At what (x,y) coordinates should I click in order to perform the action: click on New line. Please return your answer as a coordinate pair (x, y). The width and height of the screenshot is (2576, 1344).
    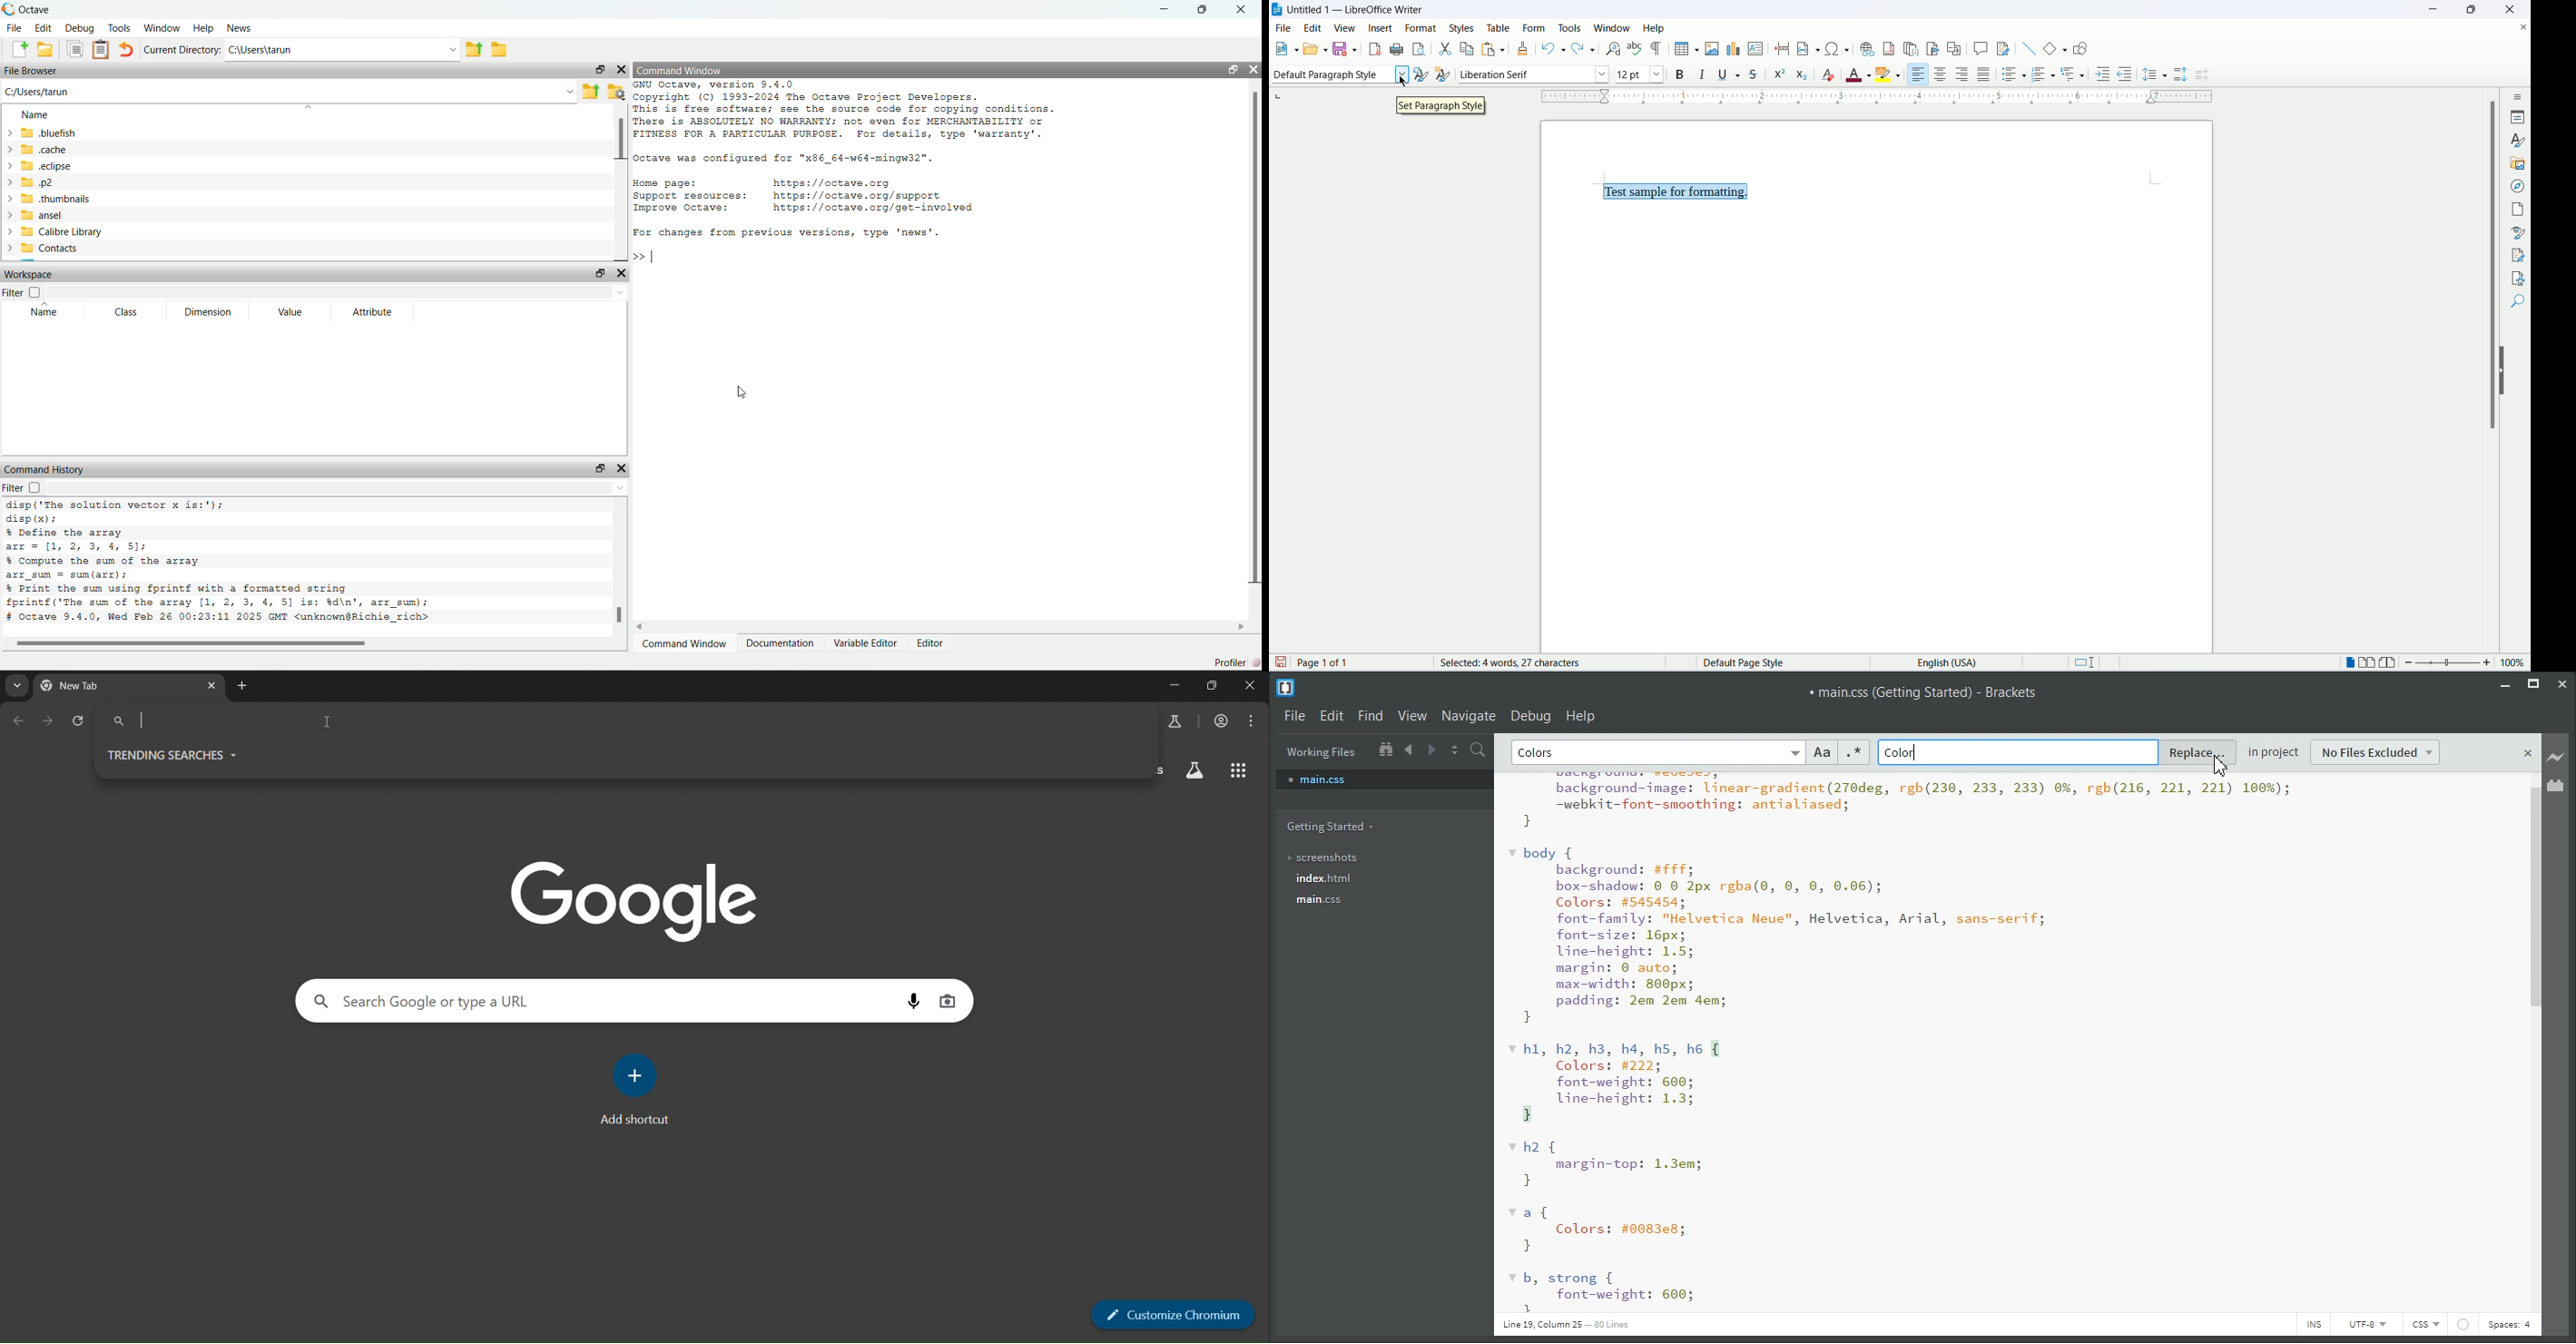
    Looking at the image, I should click on (638, 256).